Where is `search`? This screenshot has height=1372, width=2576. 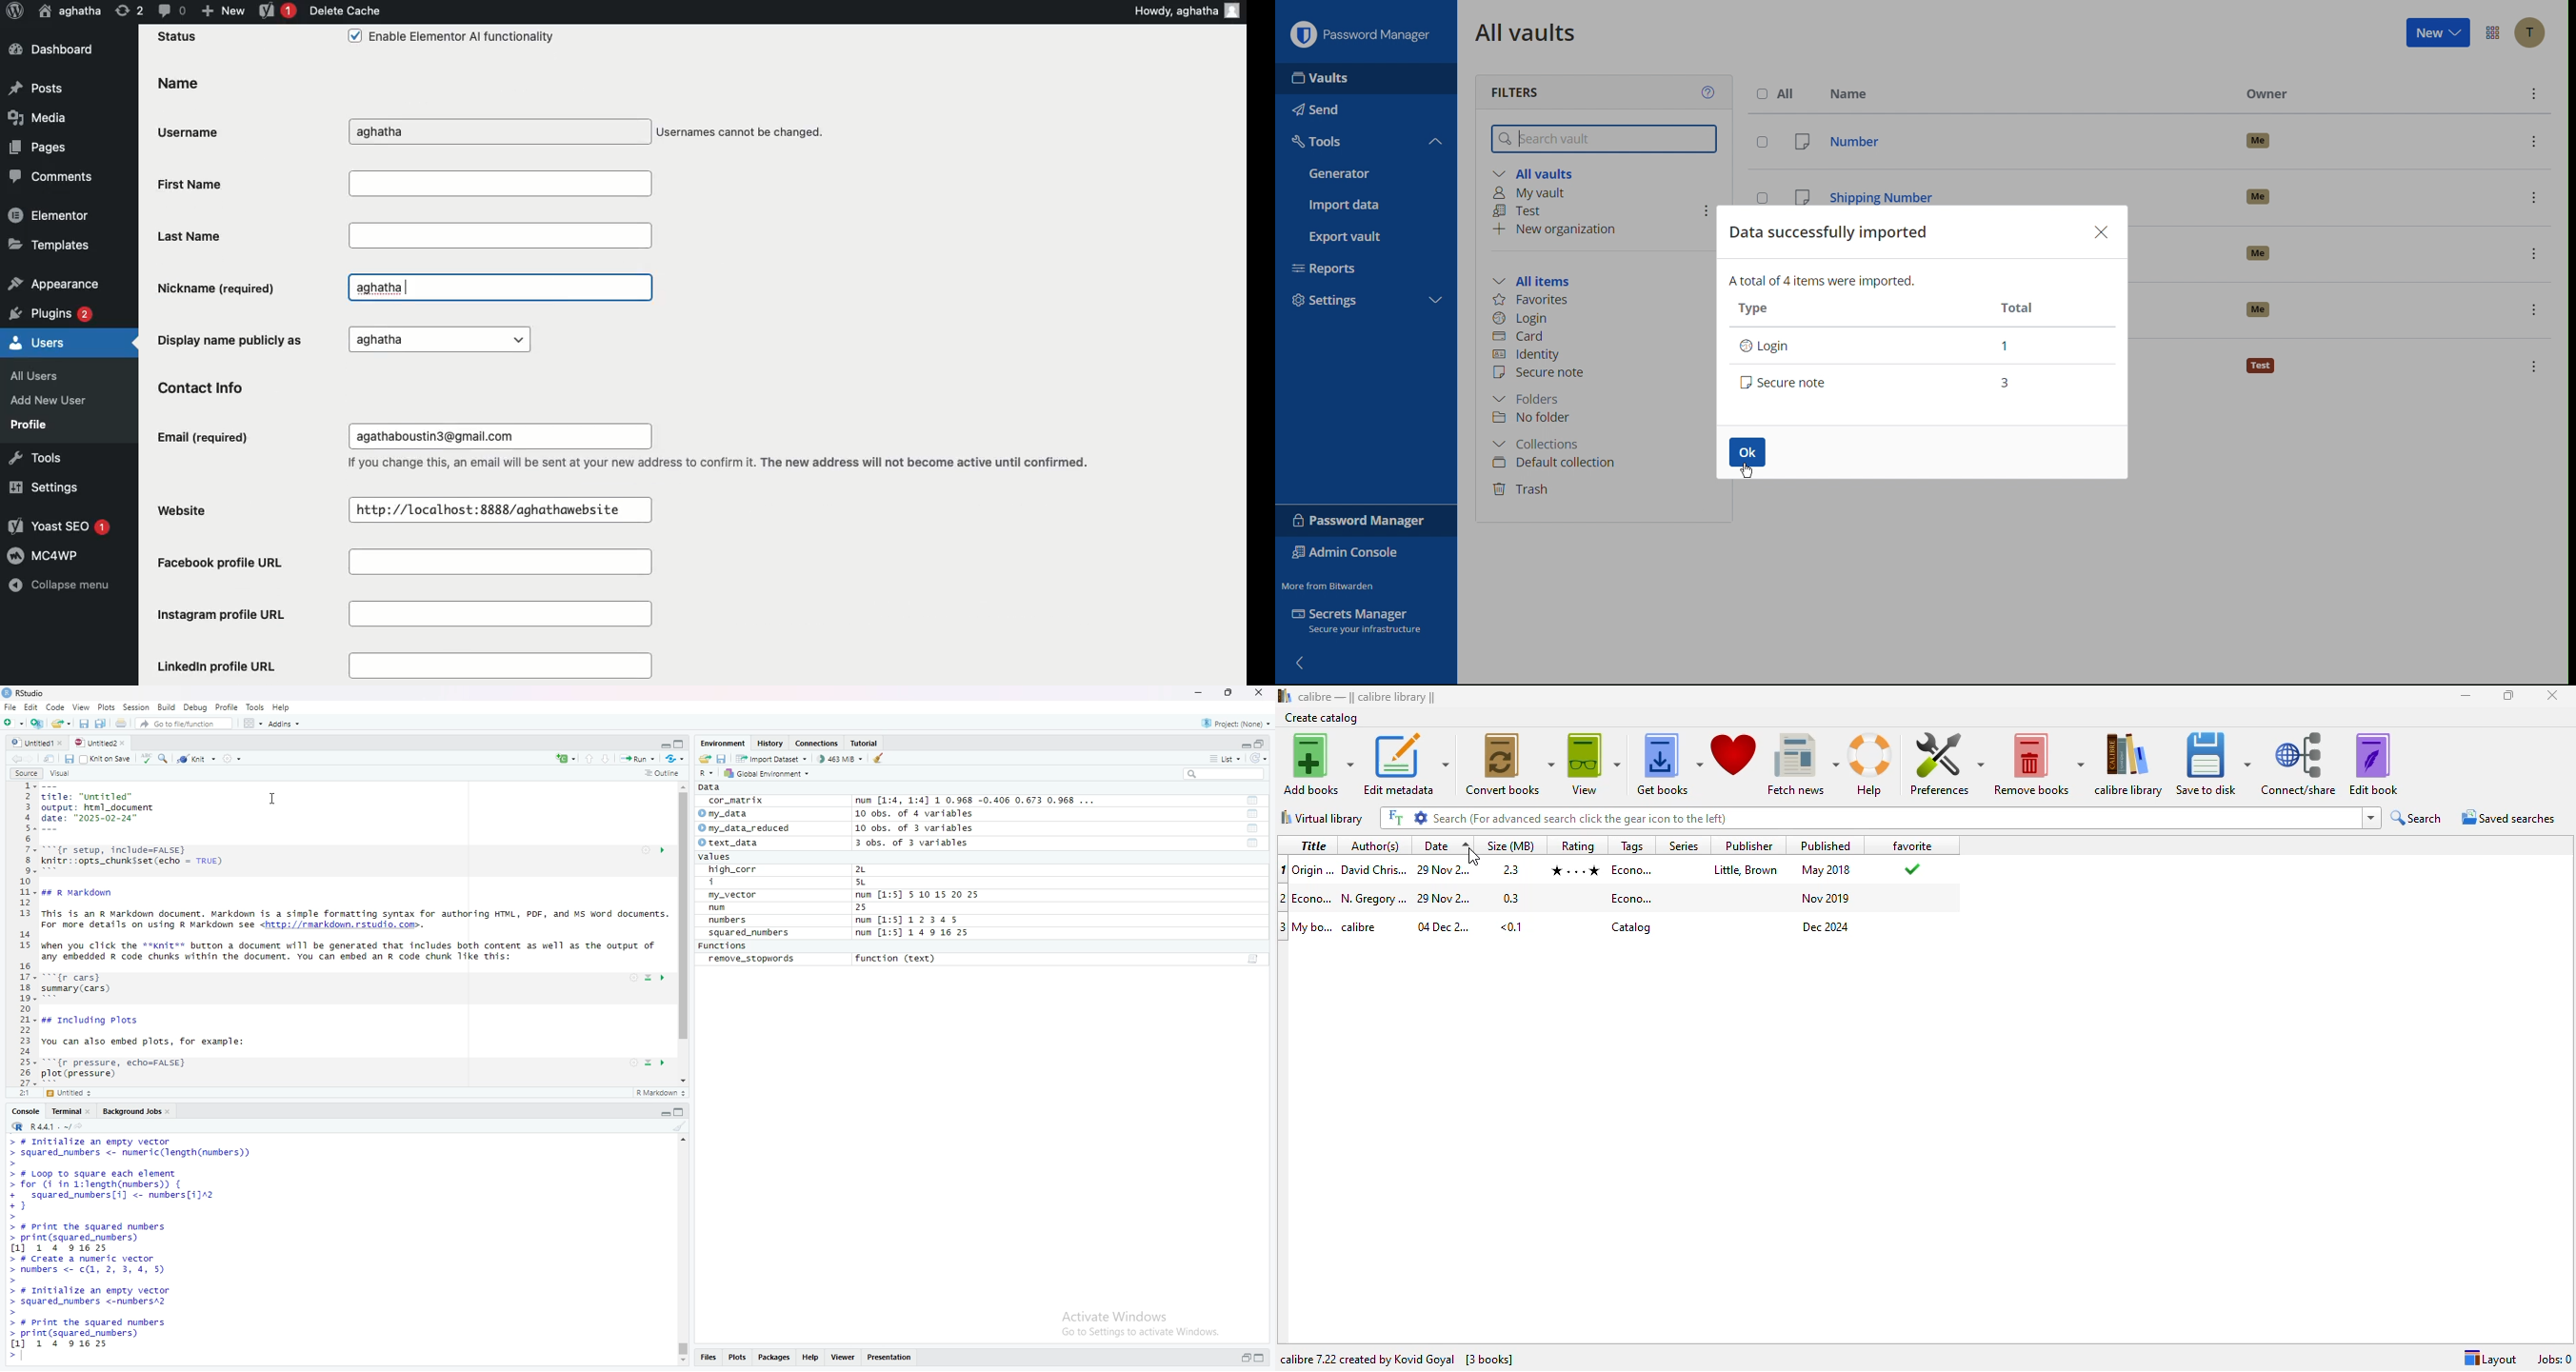
search is located at coordinates (1896, 818).